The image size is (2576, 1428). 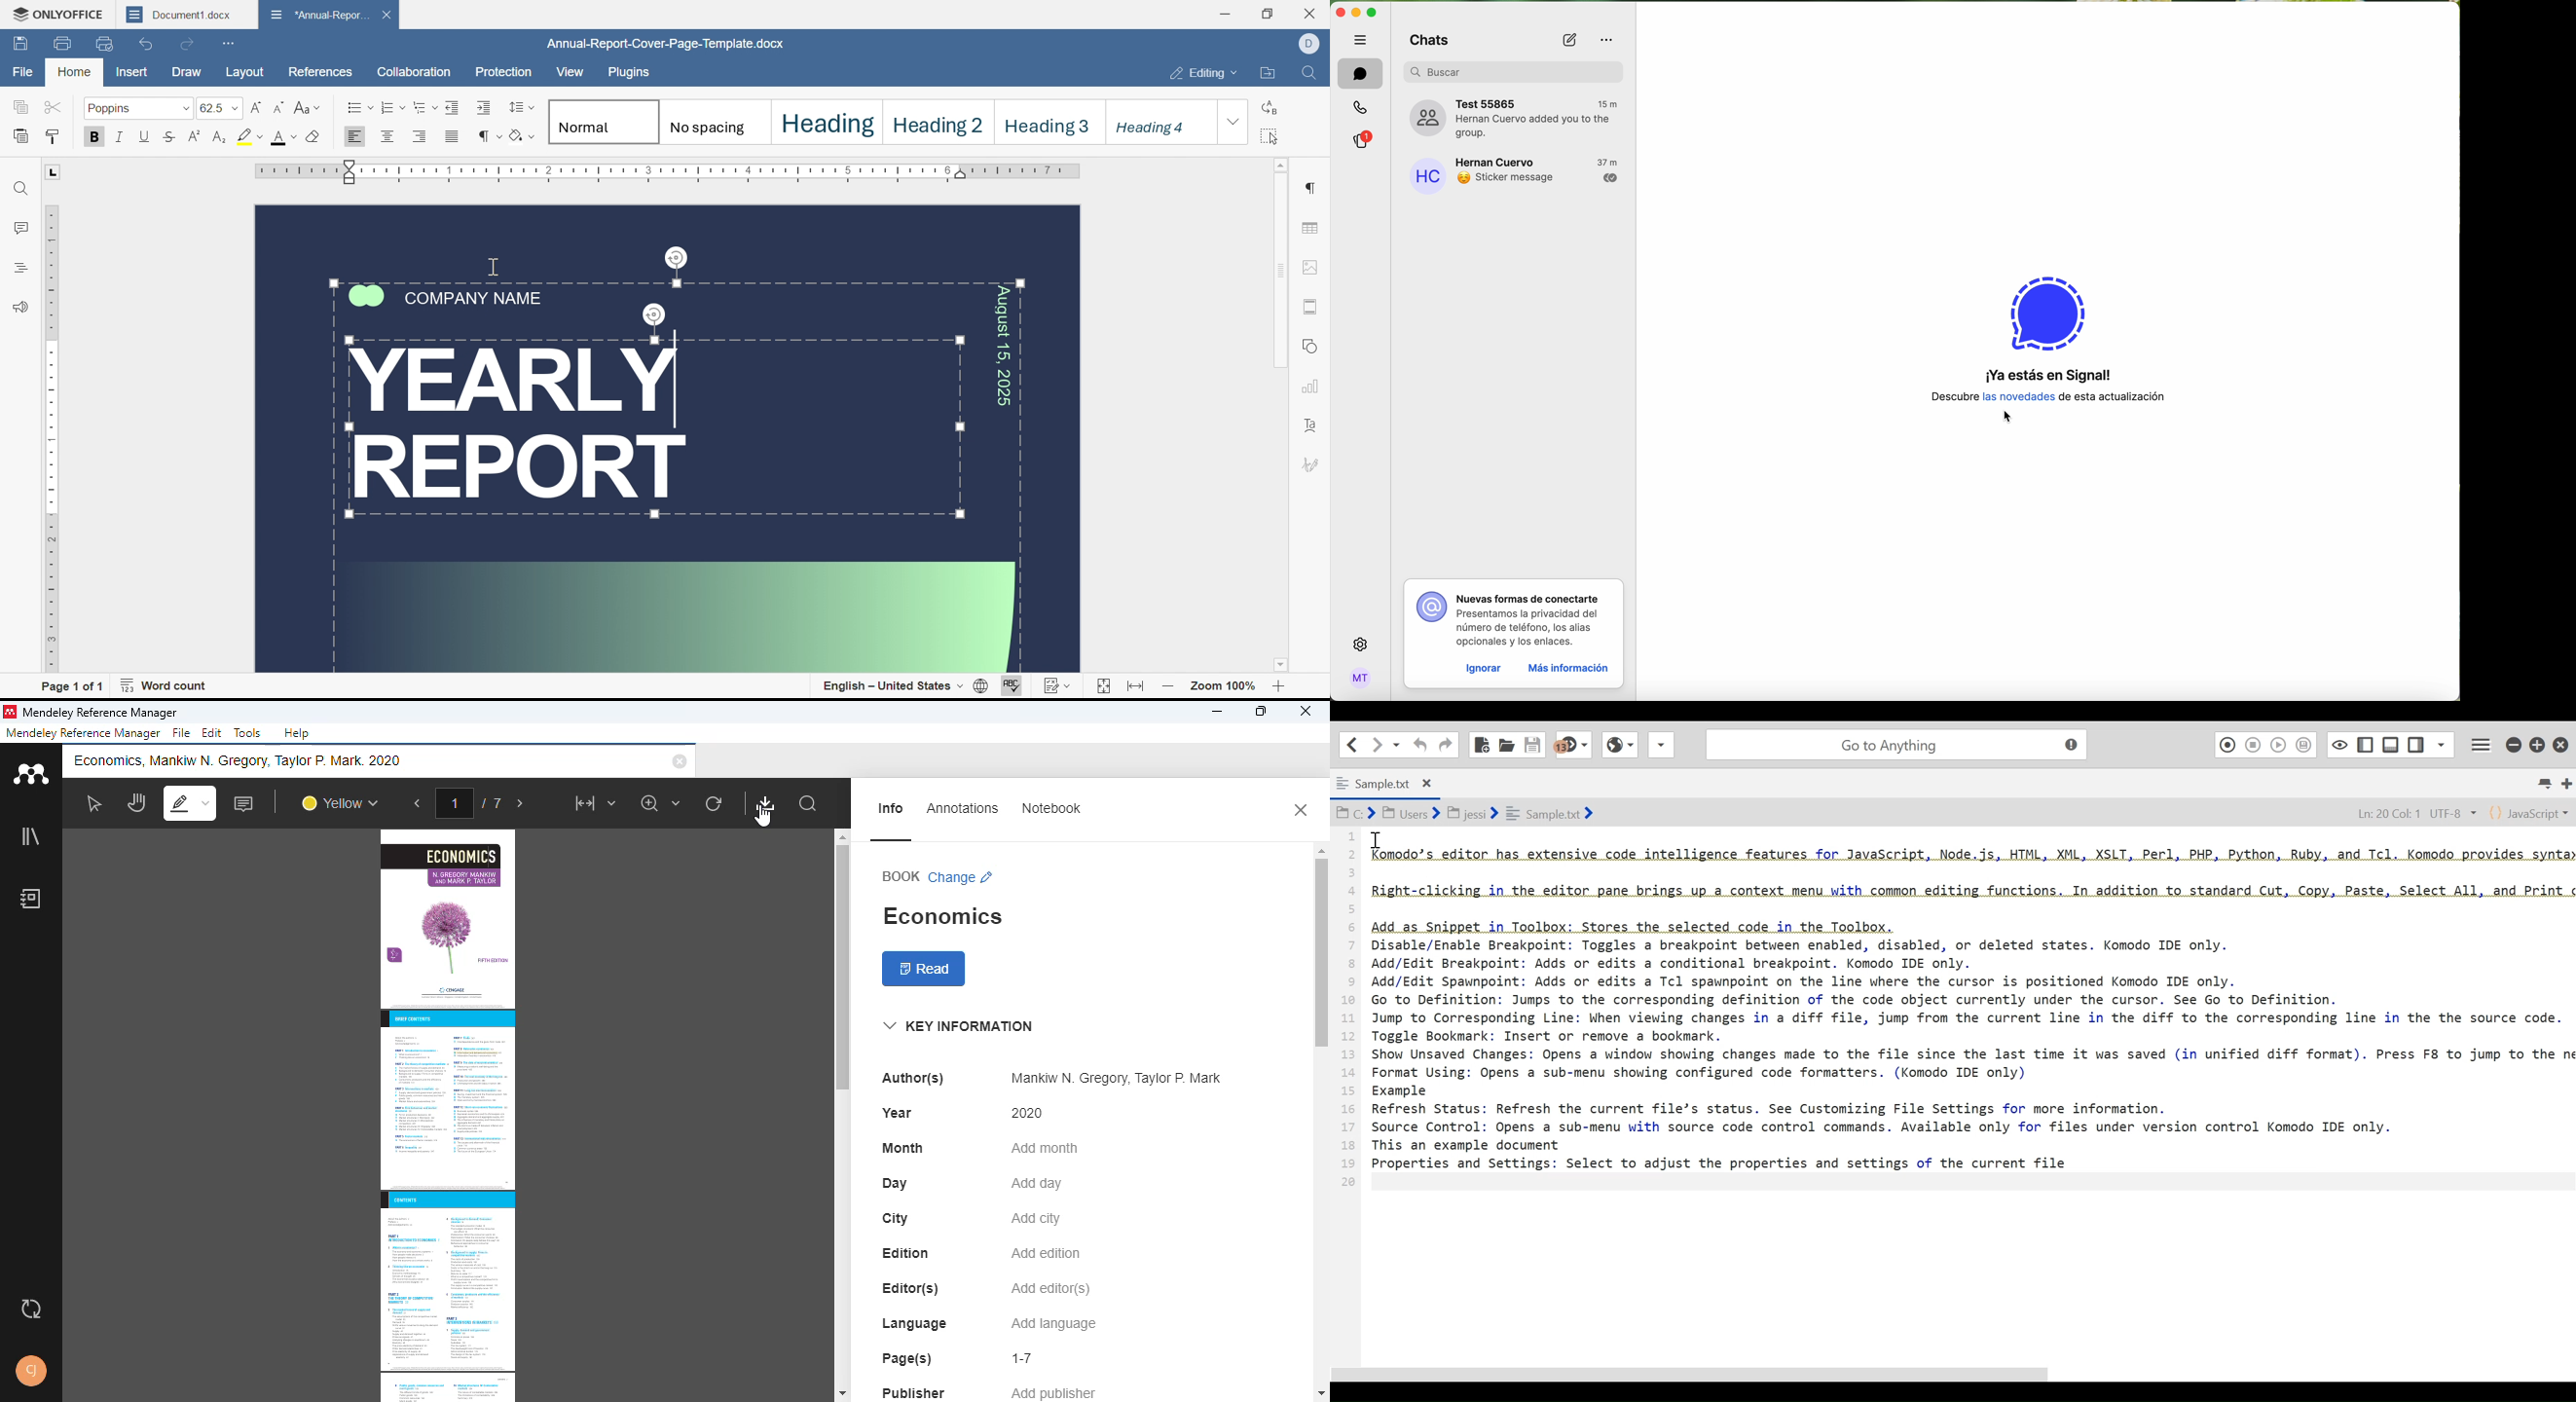 What do you see at coordinates (1308, 188) in the screenshot?
I see `paragraph settings` at bounding box center [1308, 188].